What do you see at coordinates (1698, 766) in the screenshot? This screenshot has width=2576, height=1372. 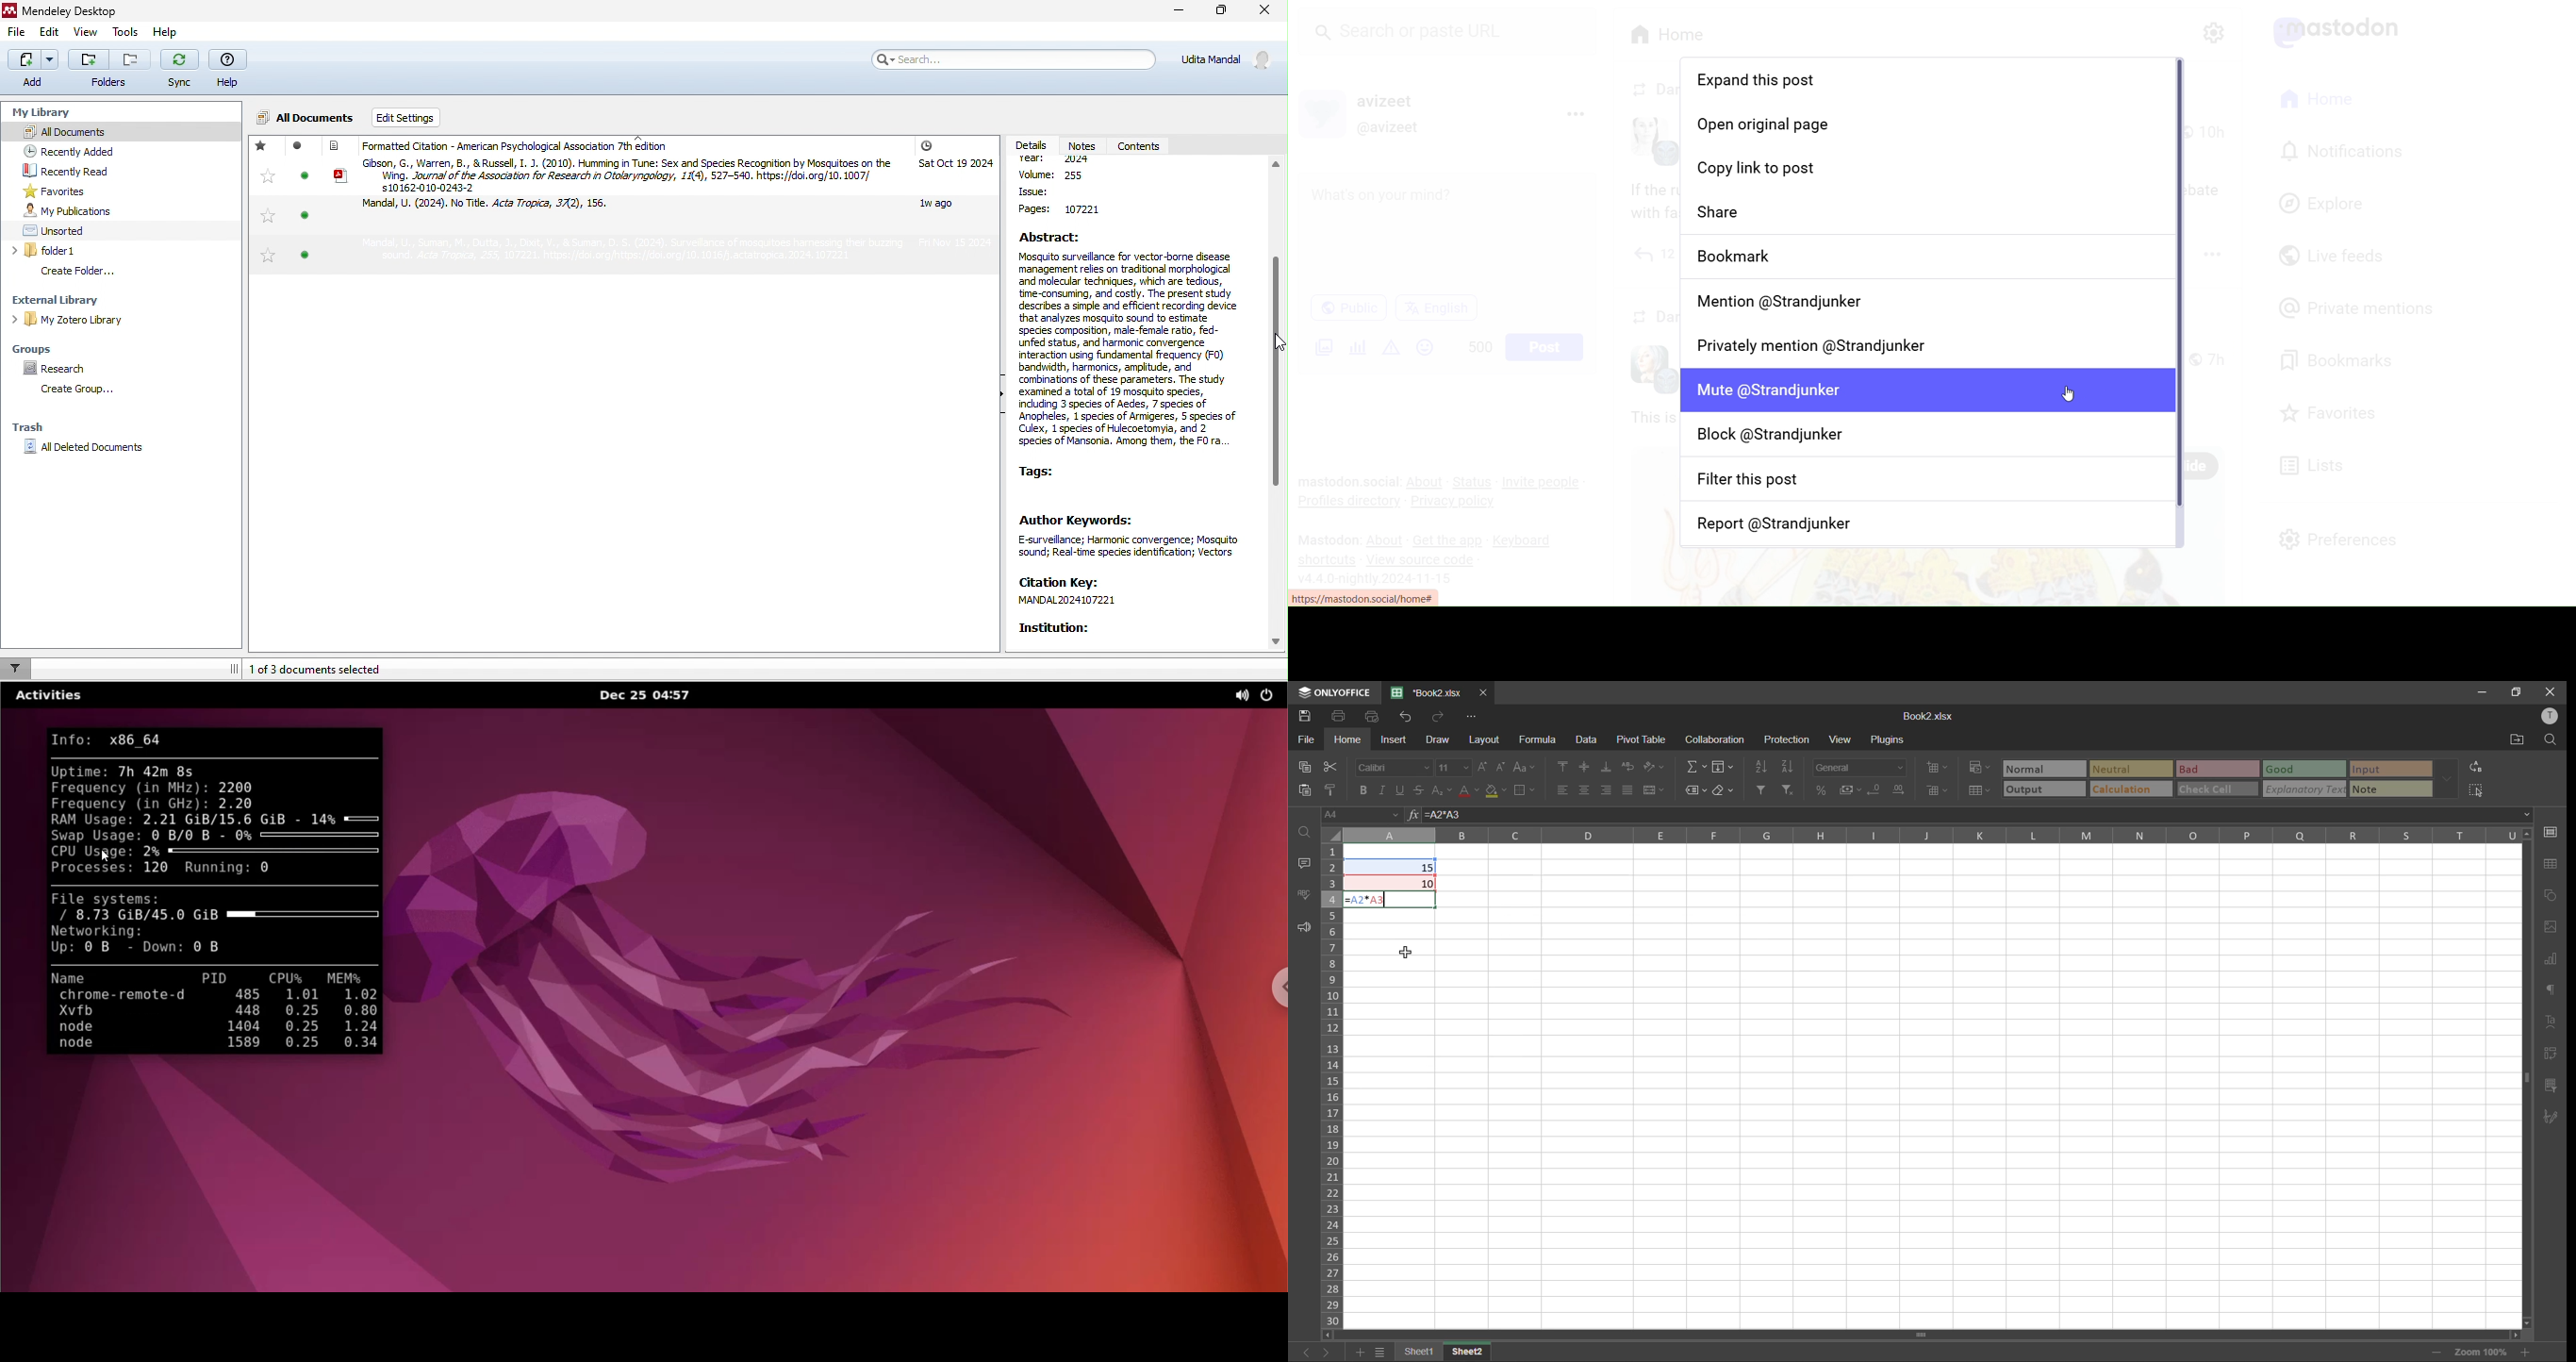 I see `summation` at bounding box center [1698, 766].